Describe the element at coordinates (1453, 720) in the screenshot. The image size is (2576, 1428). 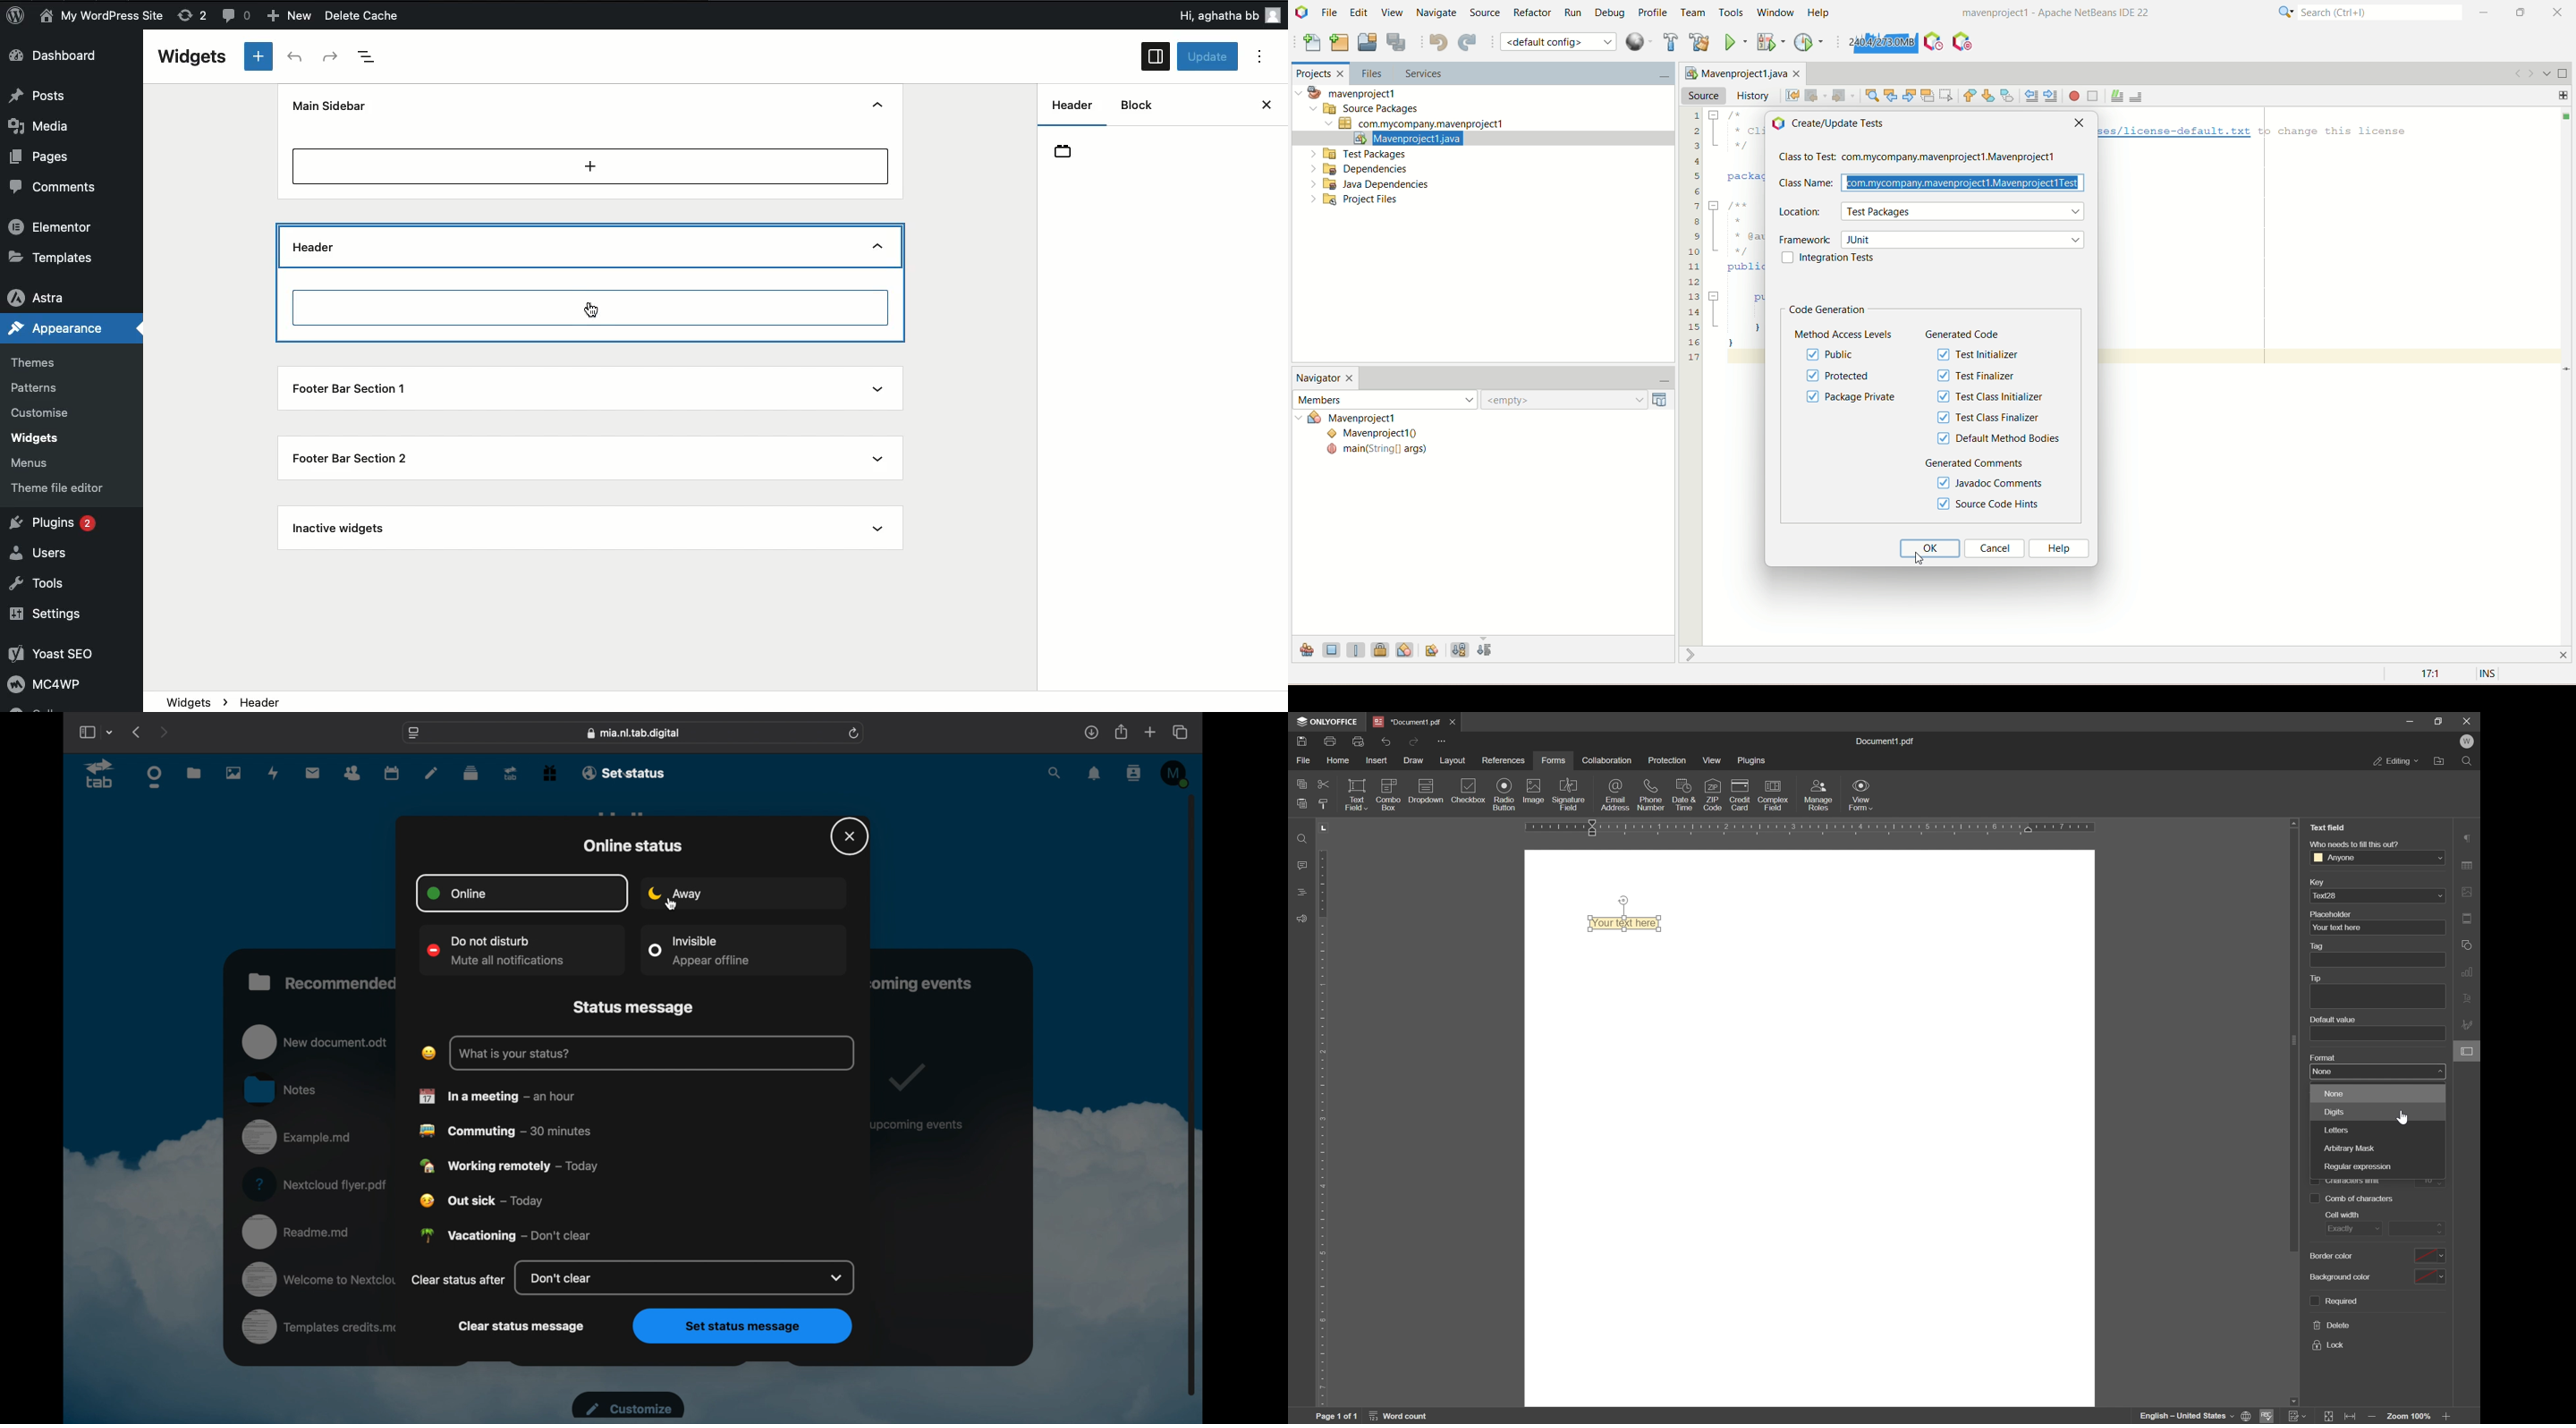
I see `close` at that location.